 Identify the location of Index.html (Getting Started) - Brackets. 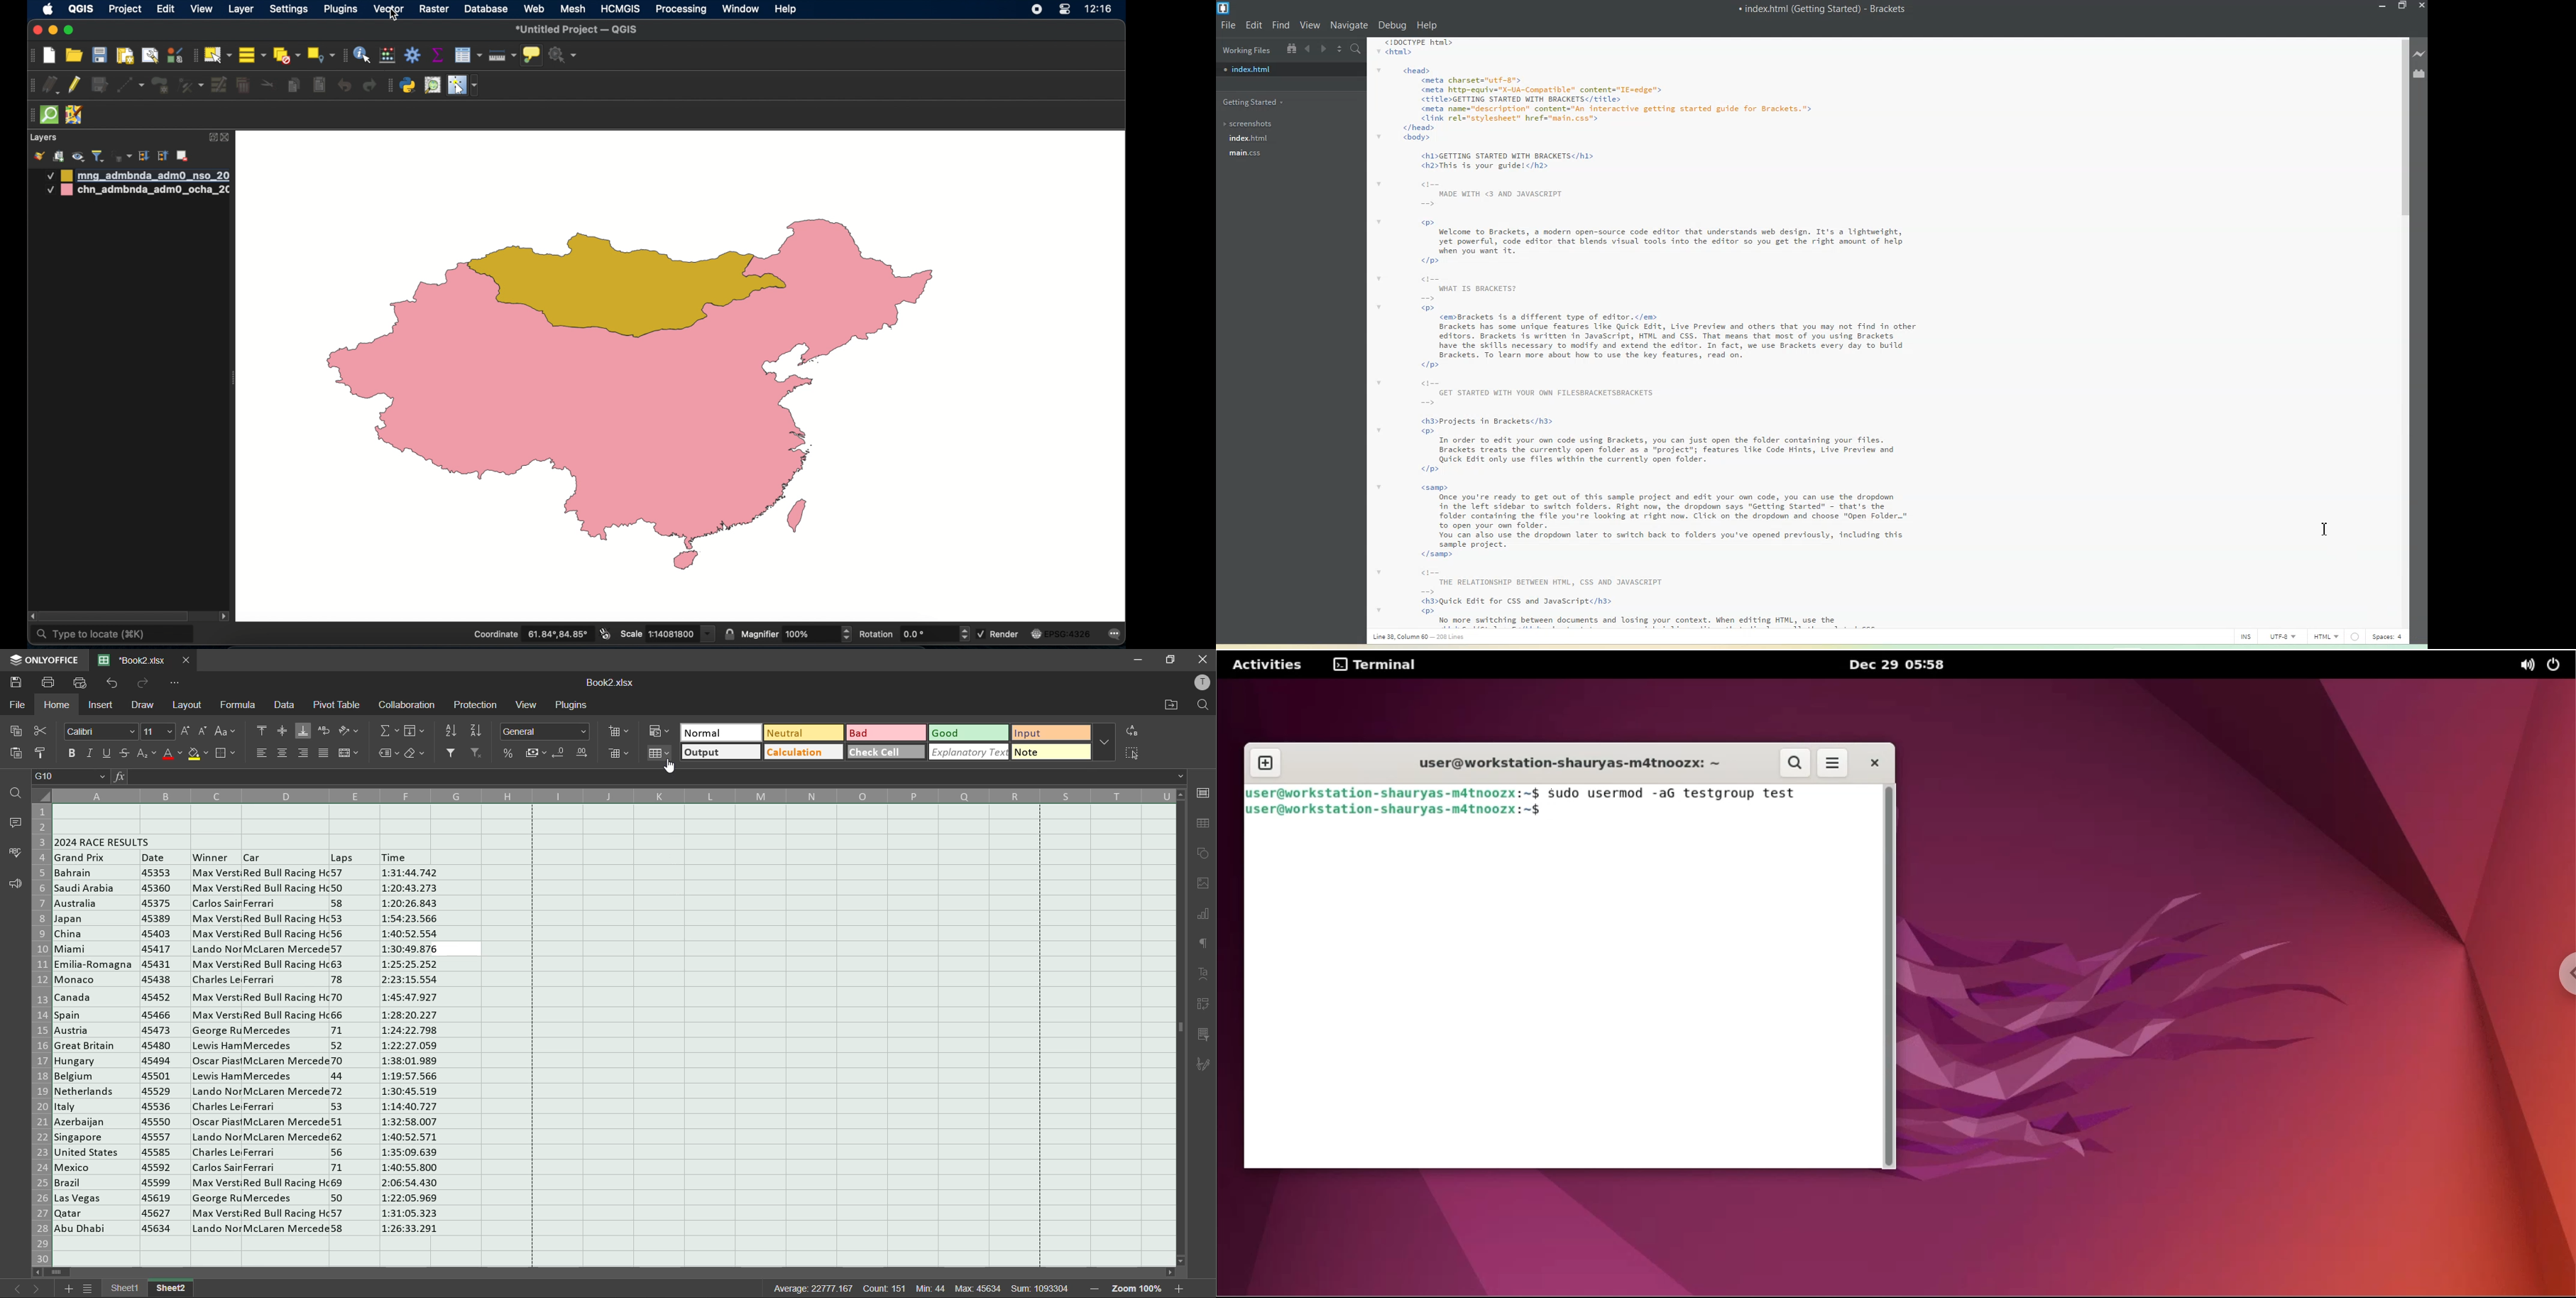
(1824, 8).